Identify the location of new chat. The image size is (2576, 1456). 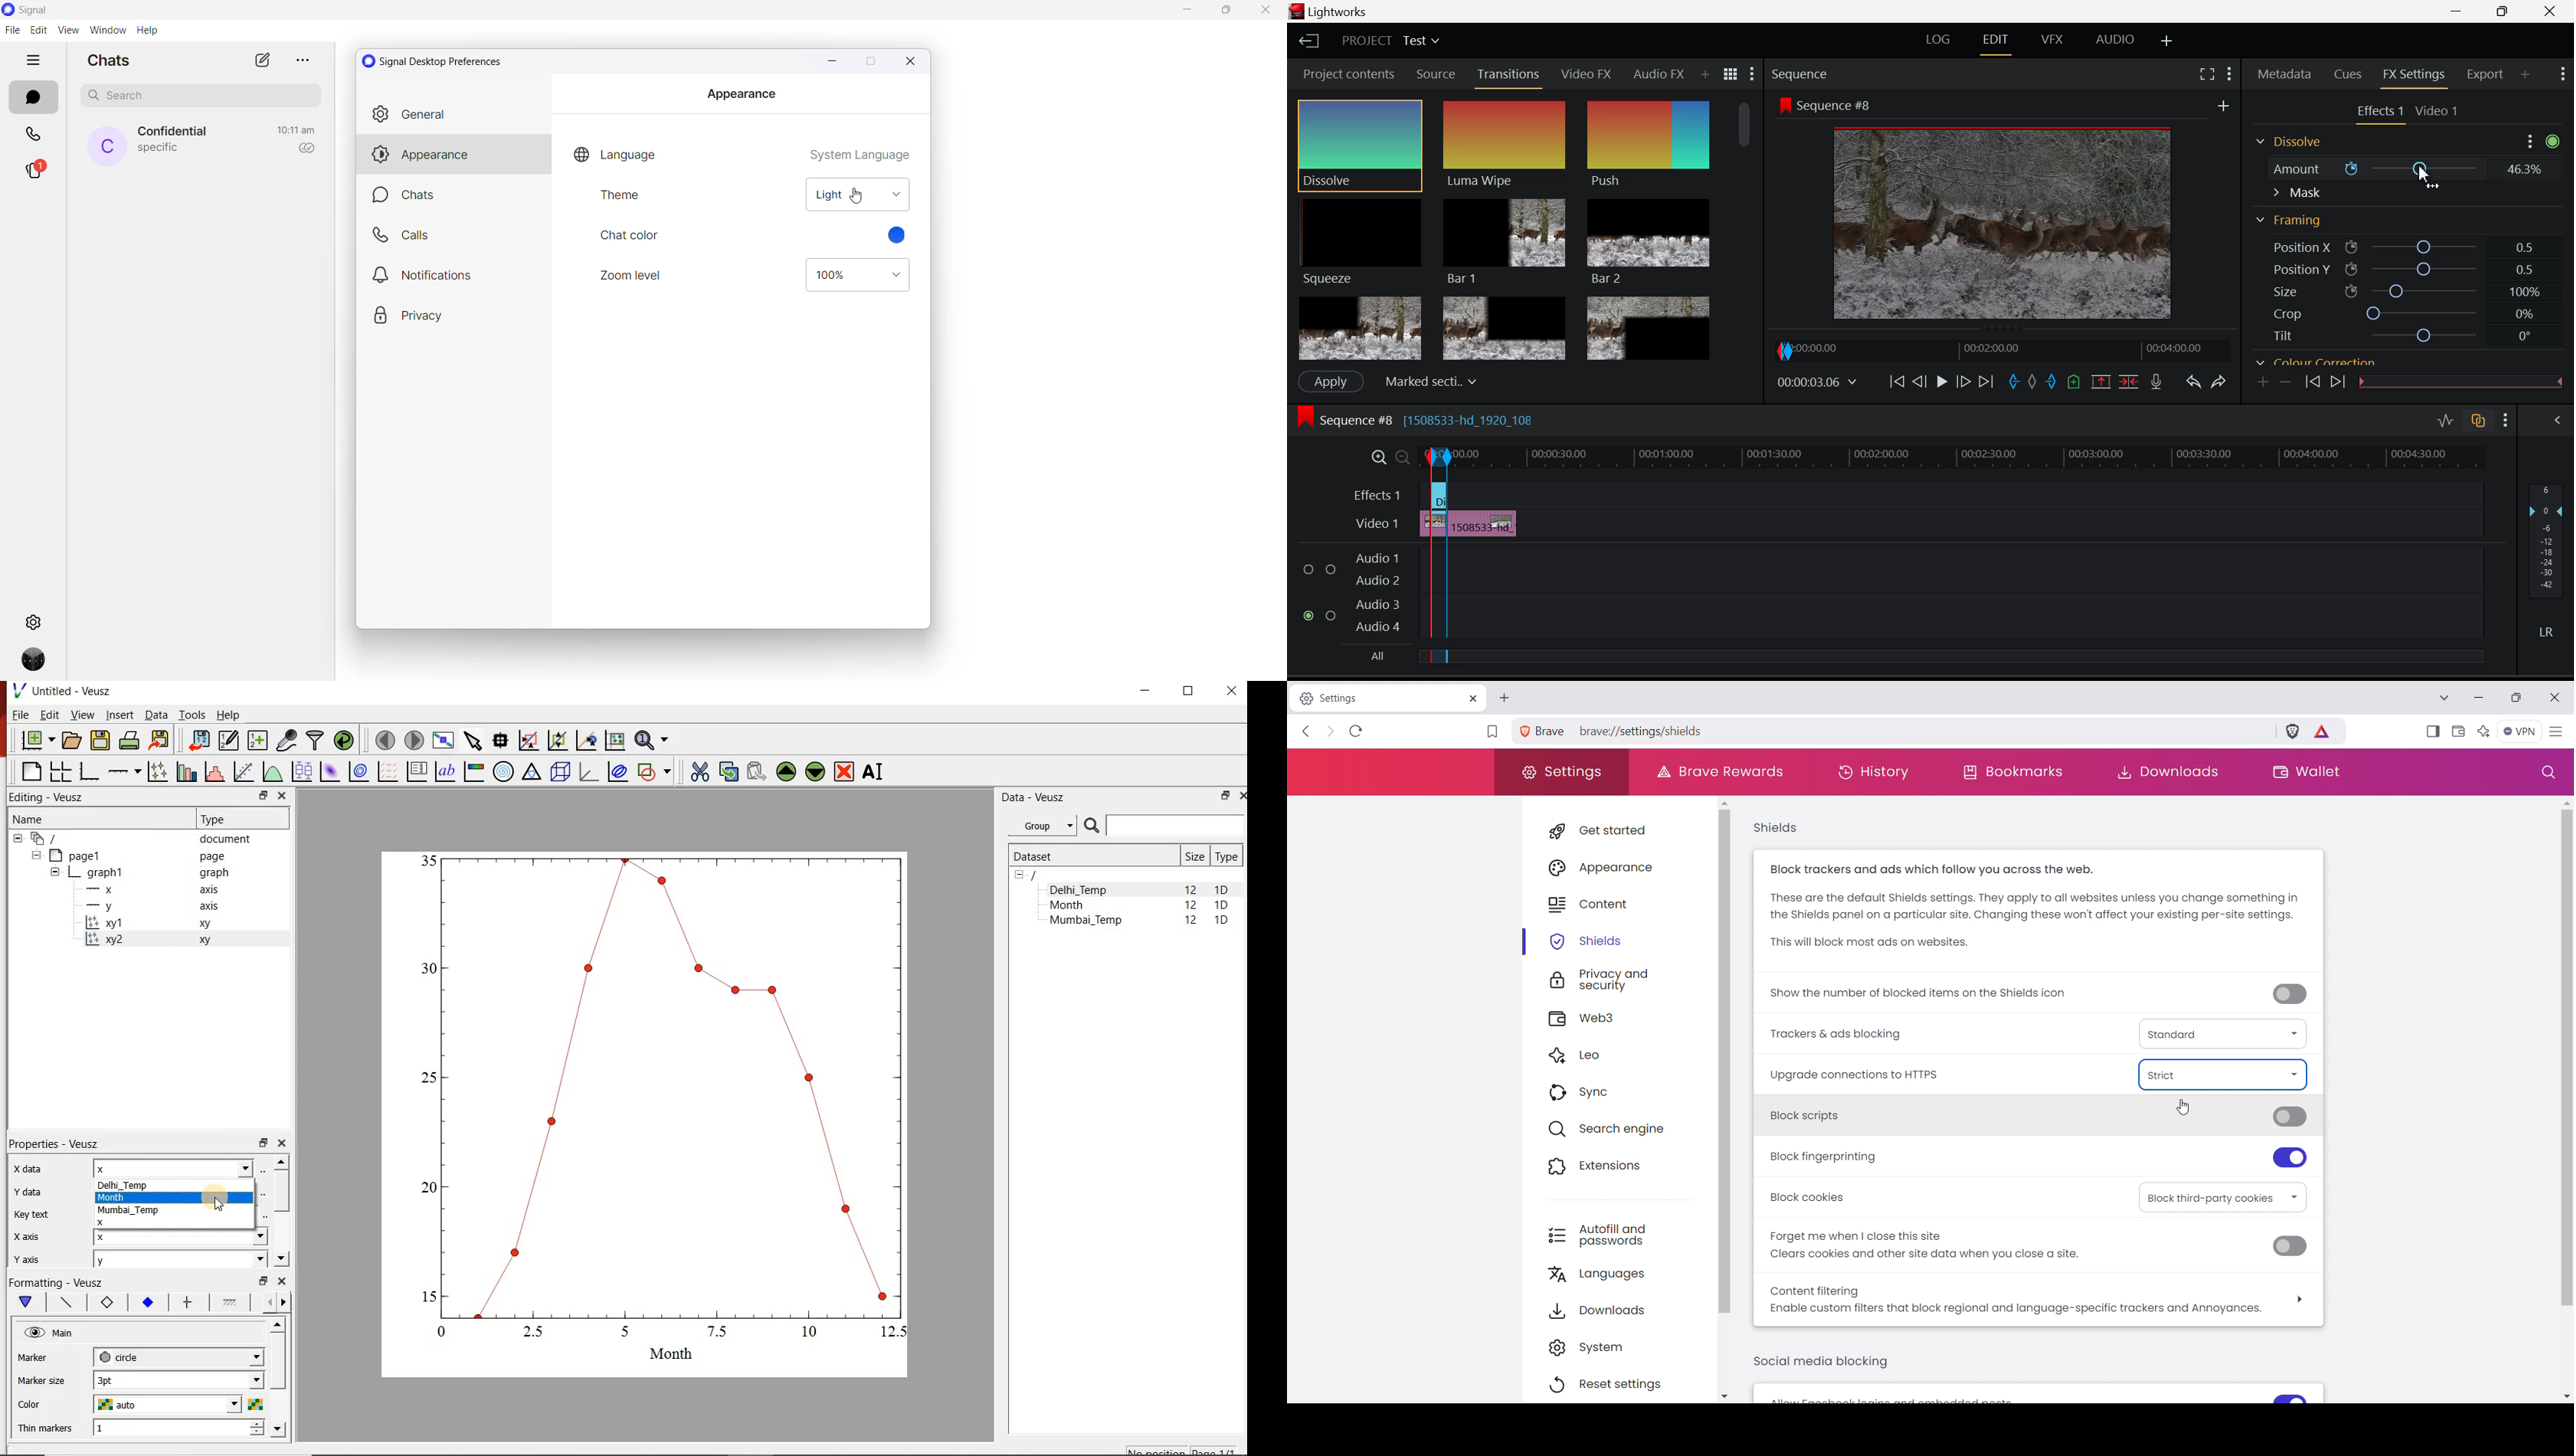
(262, 60).